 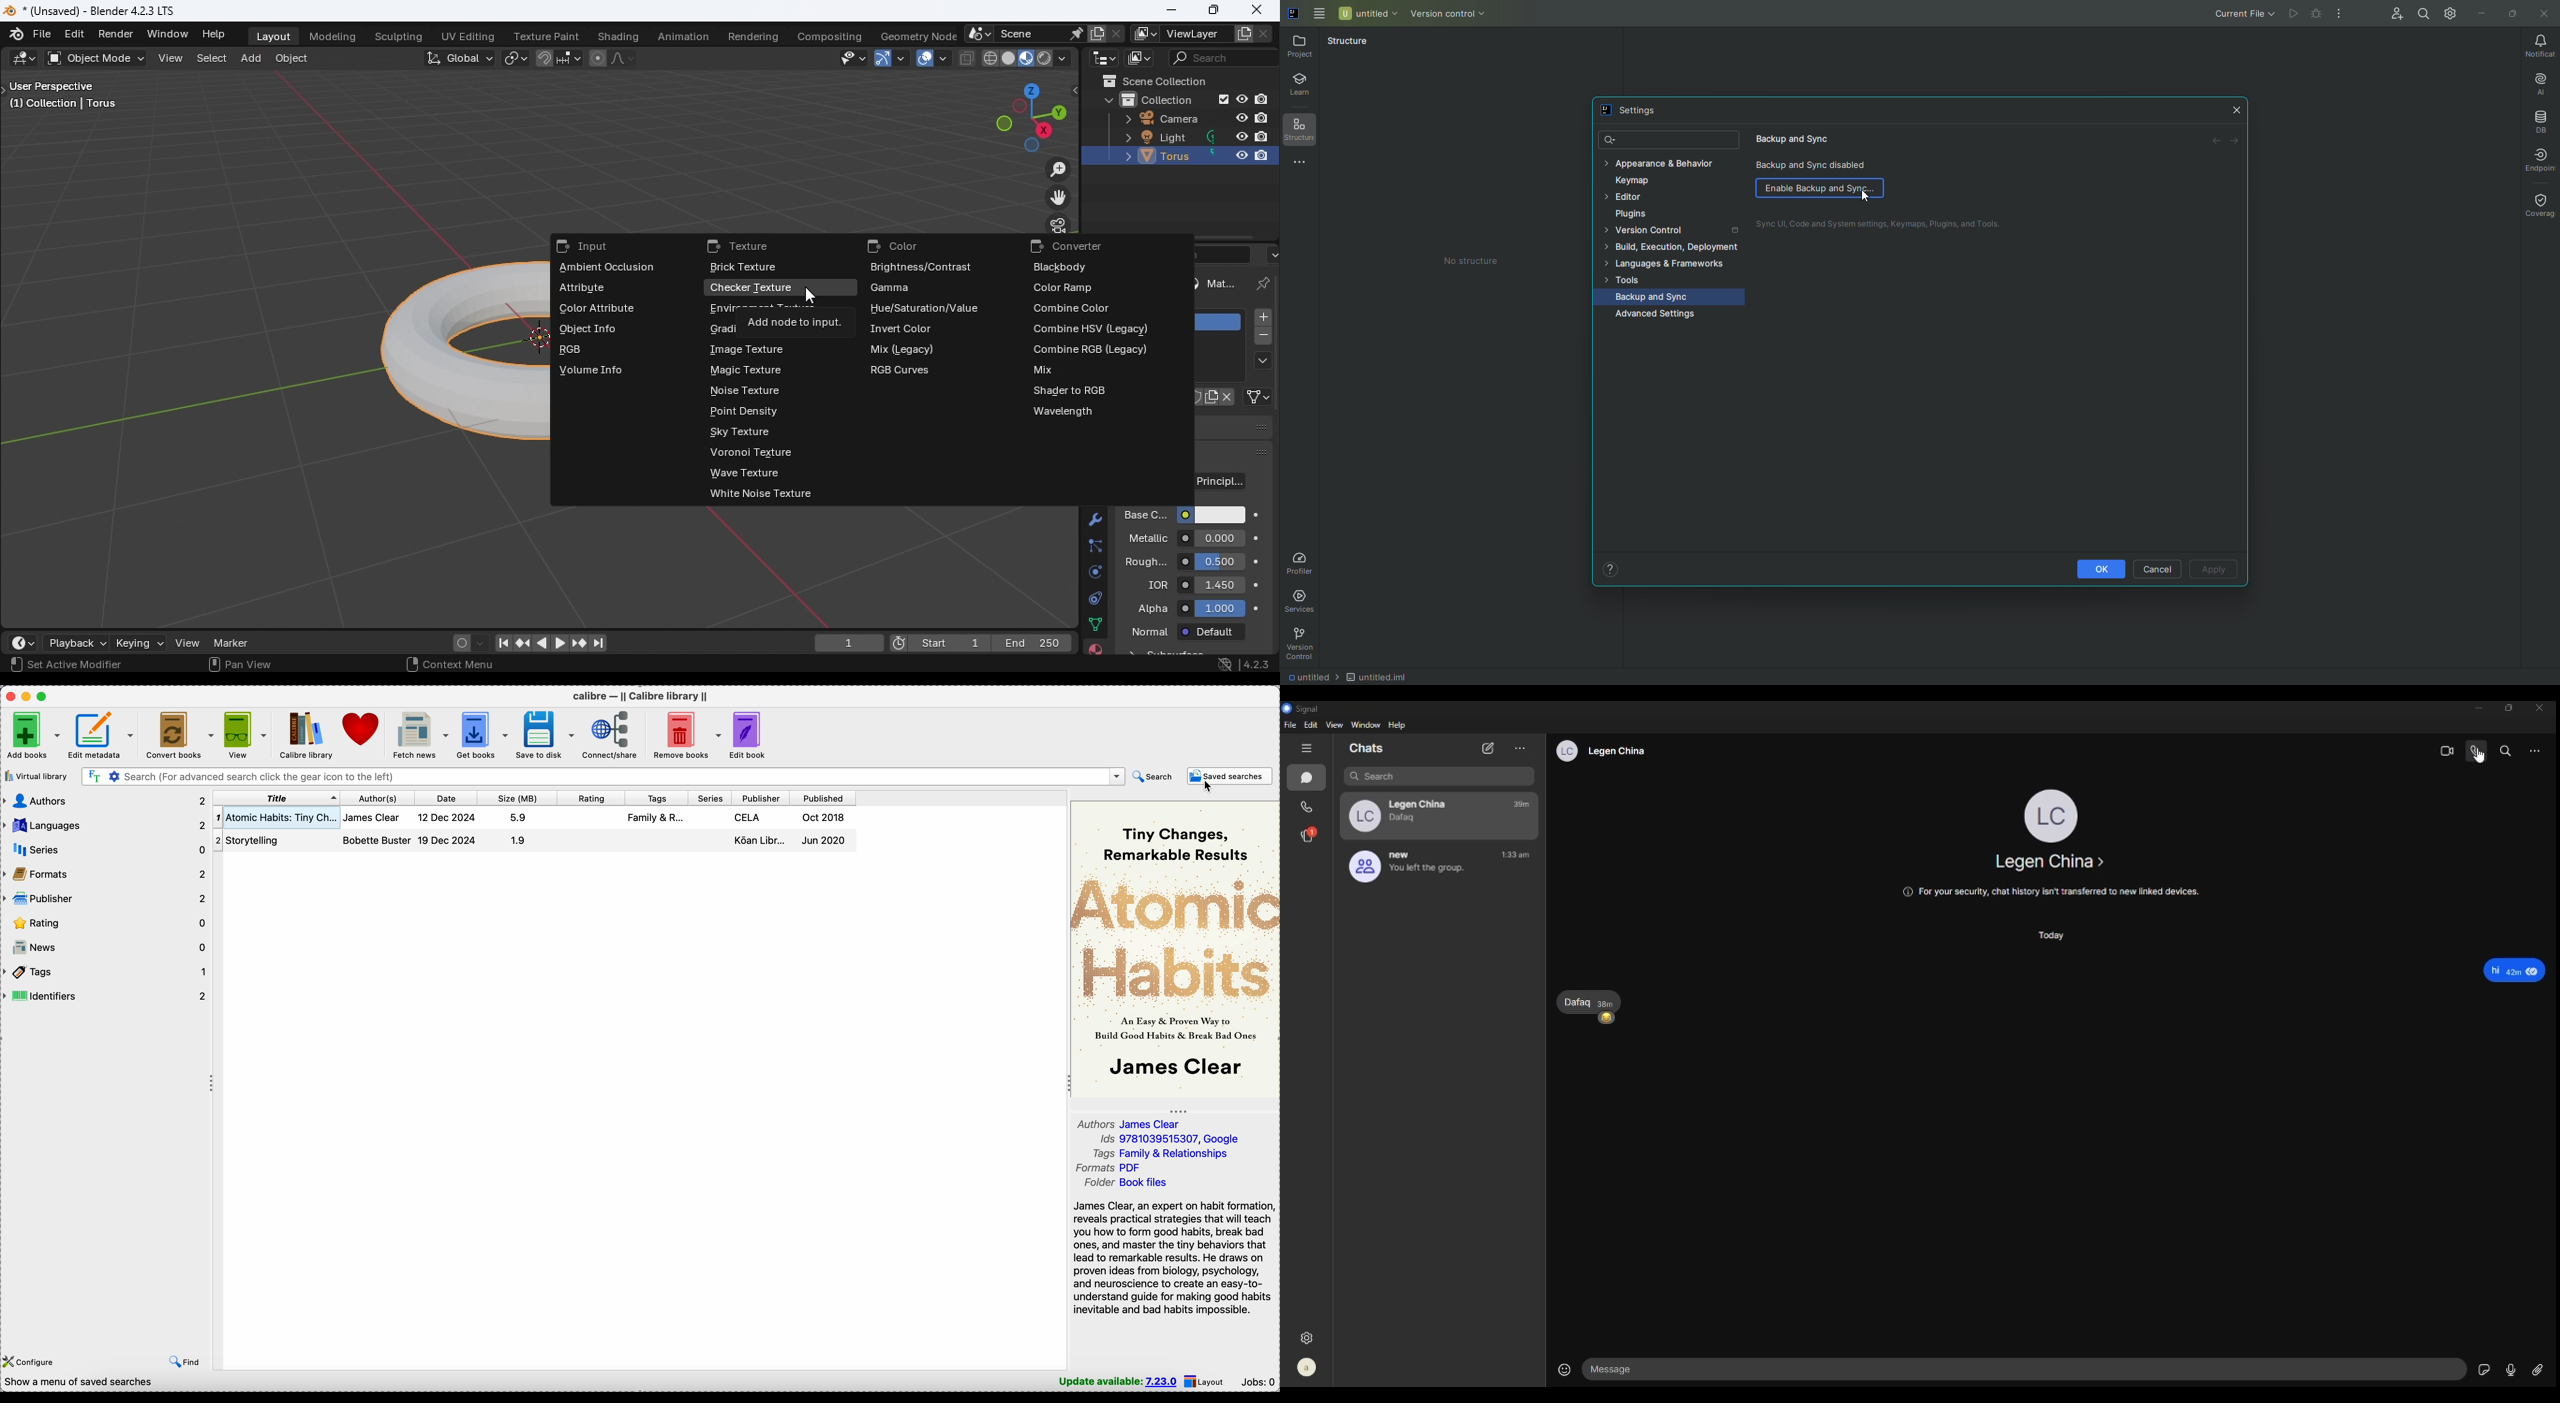 What do you see at coordinates (483, 733) in the screenshot?
I see `get books` at bounding box center [483, 733].